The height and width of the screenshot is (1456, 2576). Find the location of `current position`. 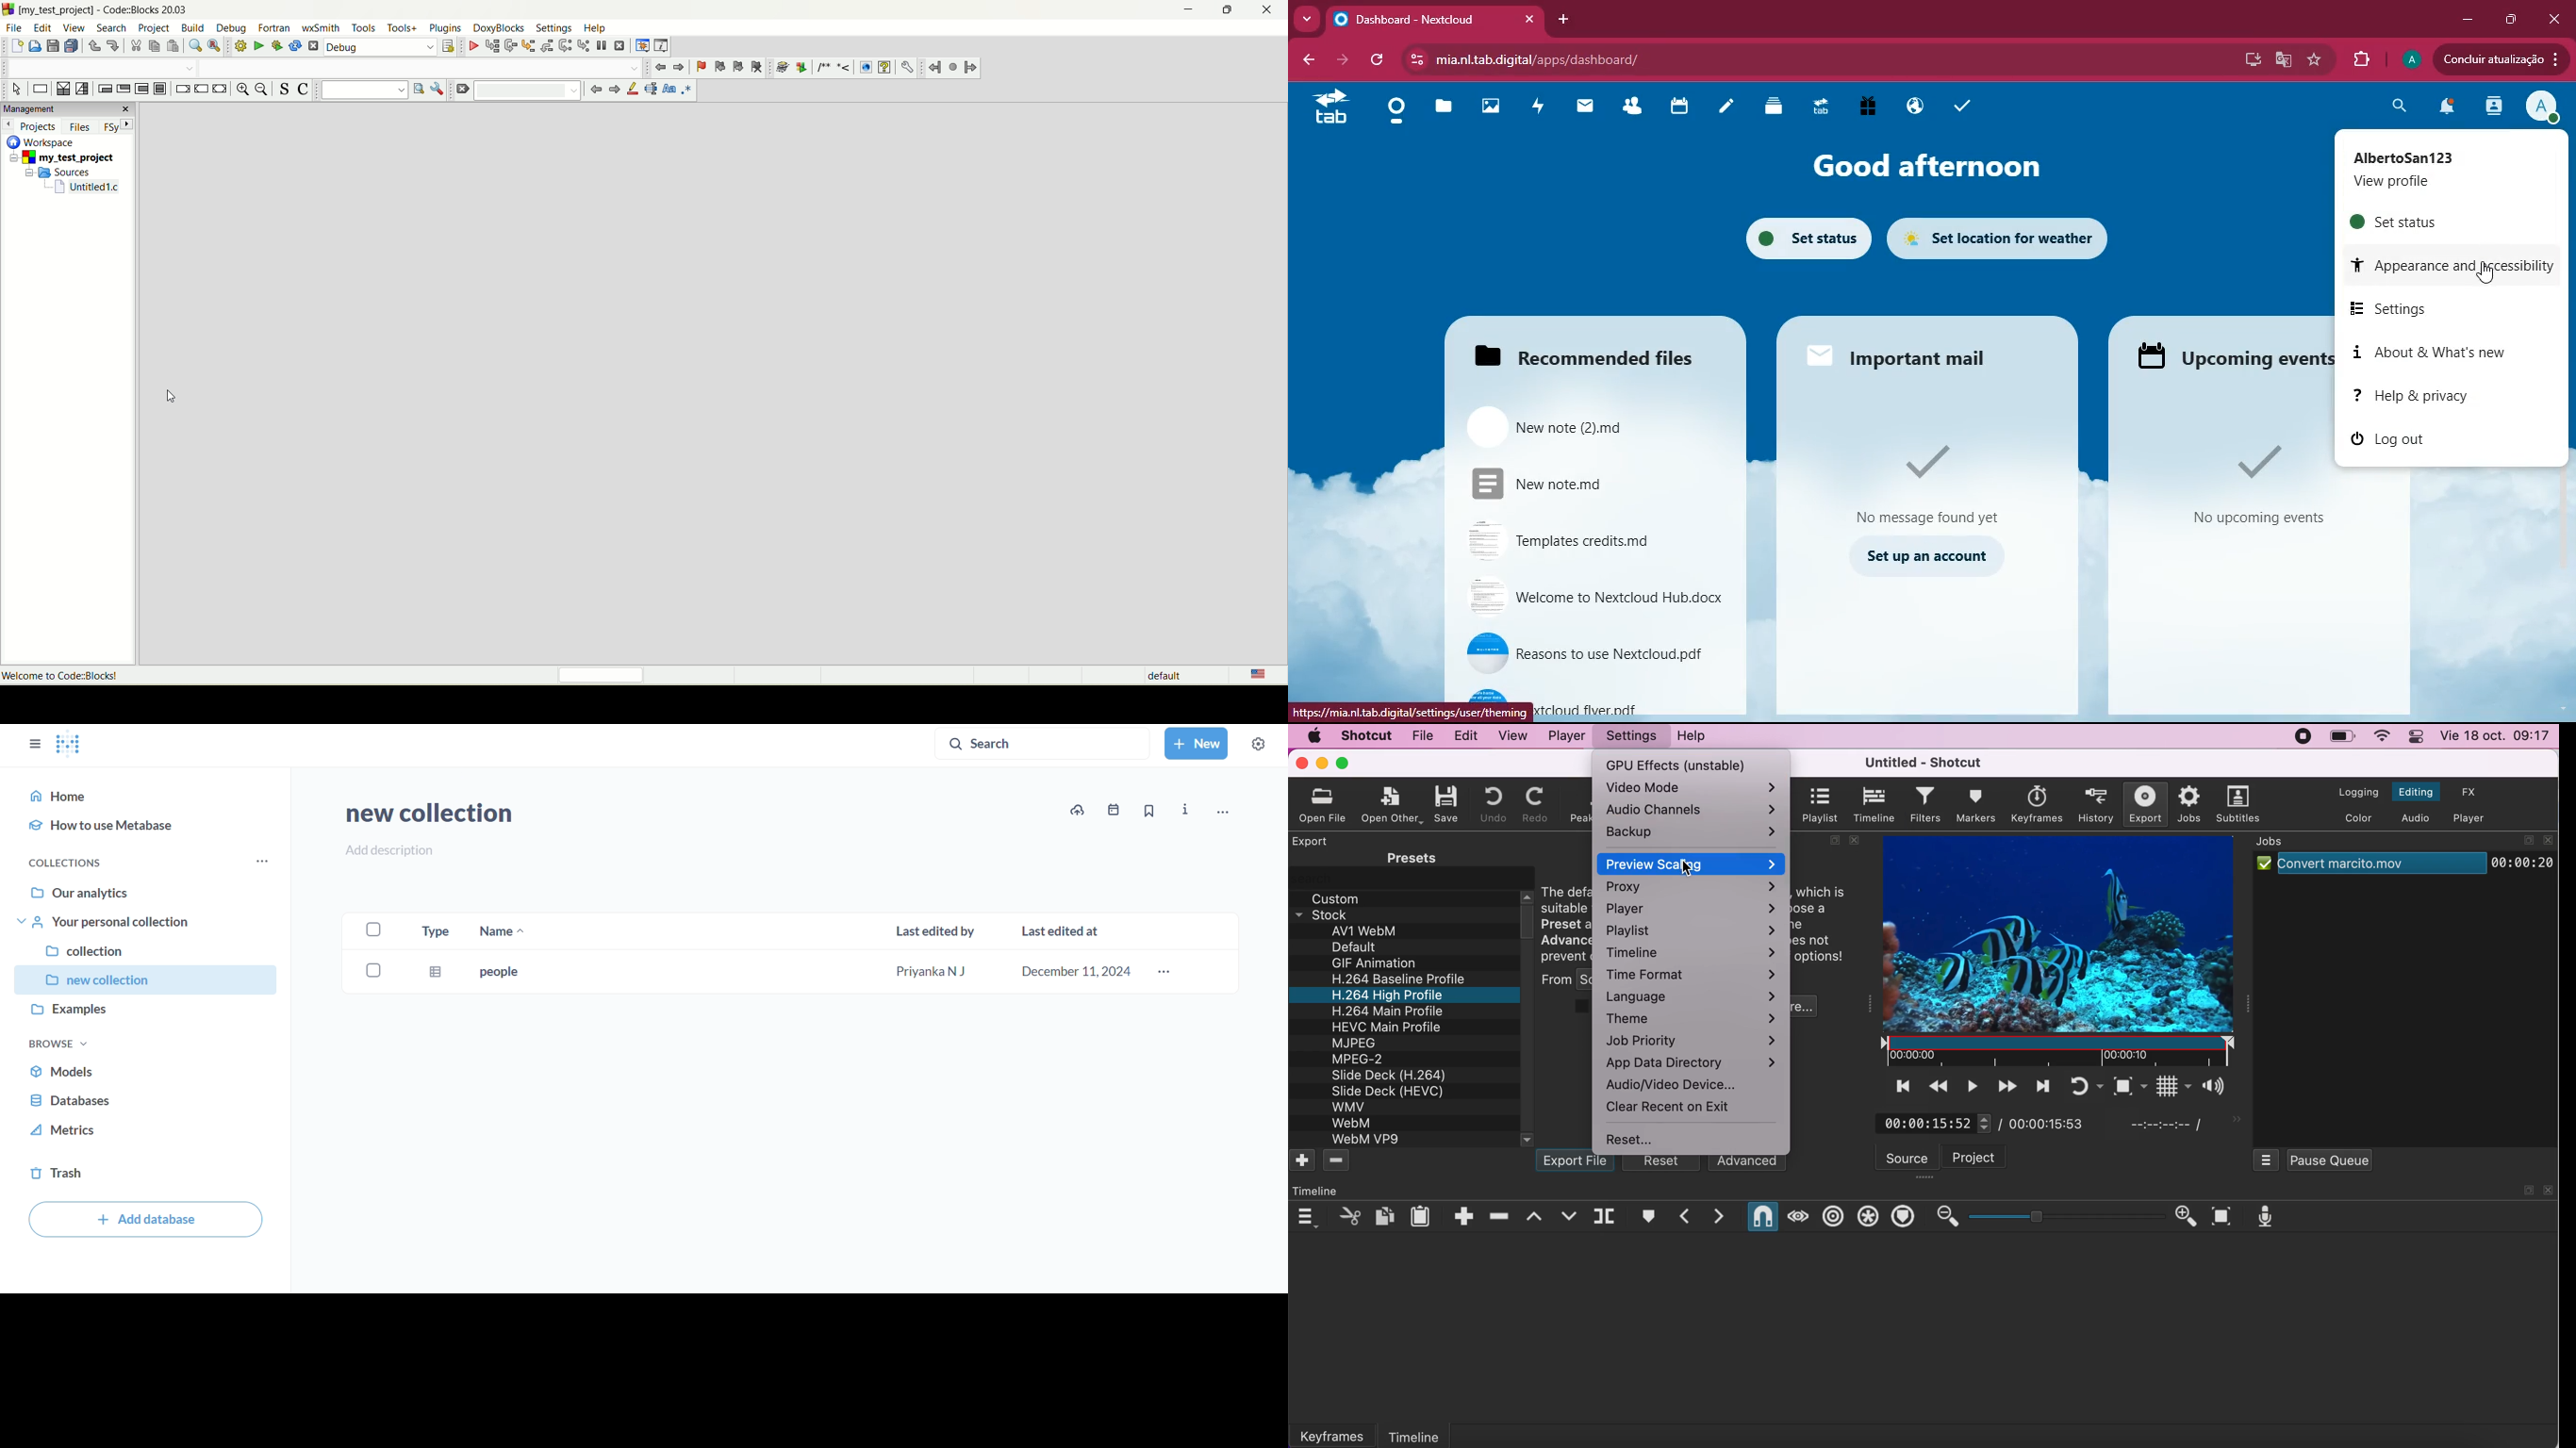

current position is located at coordinates (1931, 1122).